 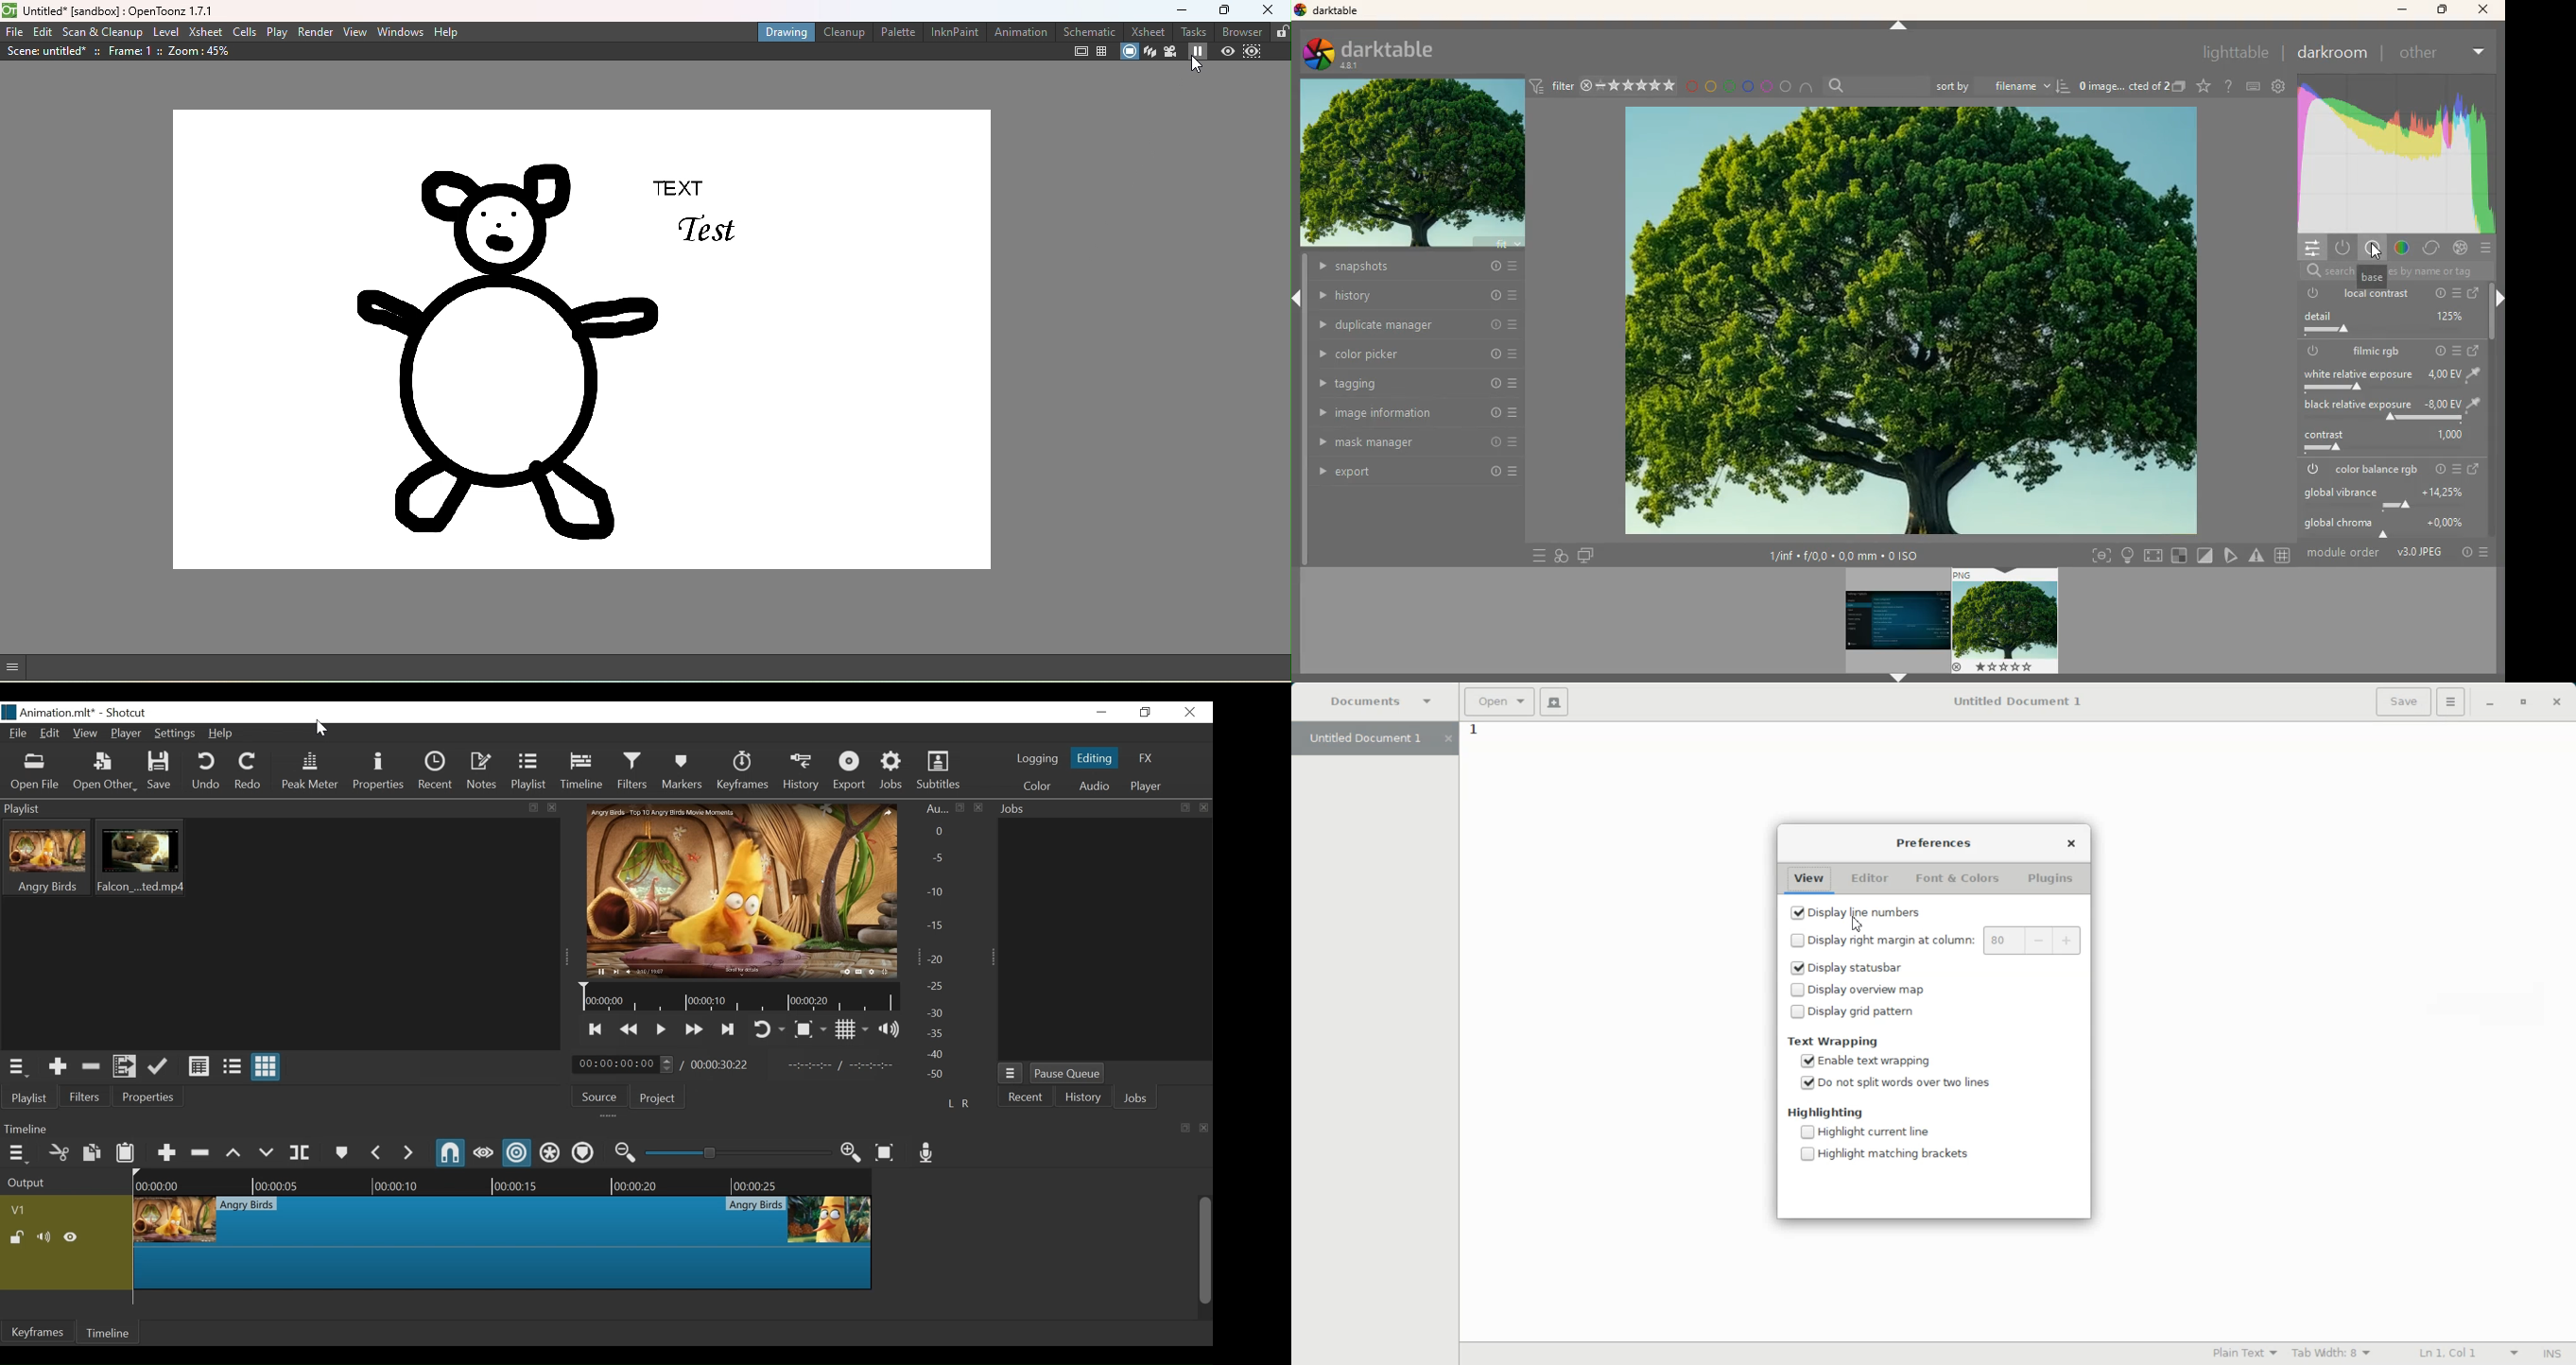 What do you see at coordinates (56, 1065) in the screenshot?
I see `Add the Source to the playlist` at bounding box center [56, 1065].